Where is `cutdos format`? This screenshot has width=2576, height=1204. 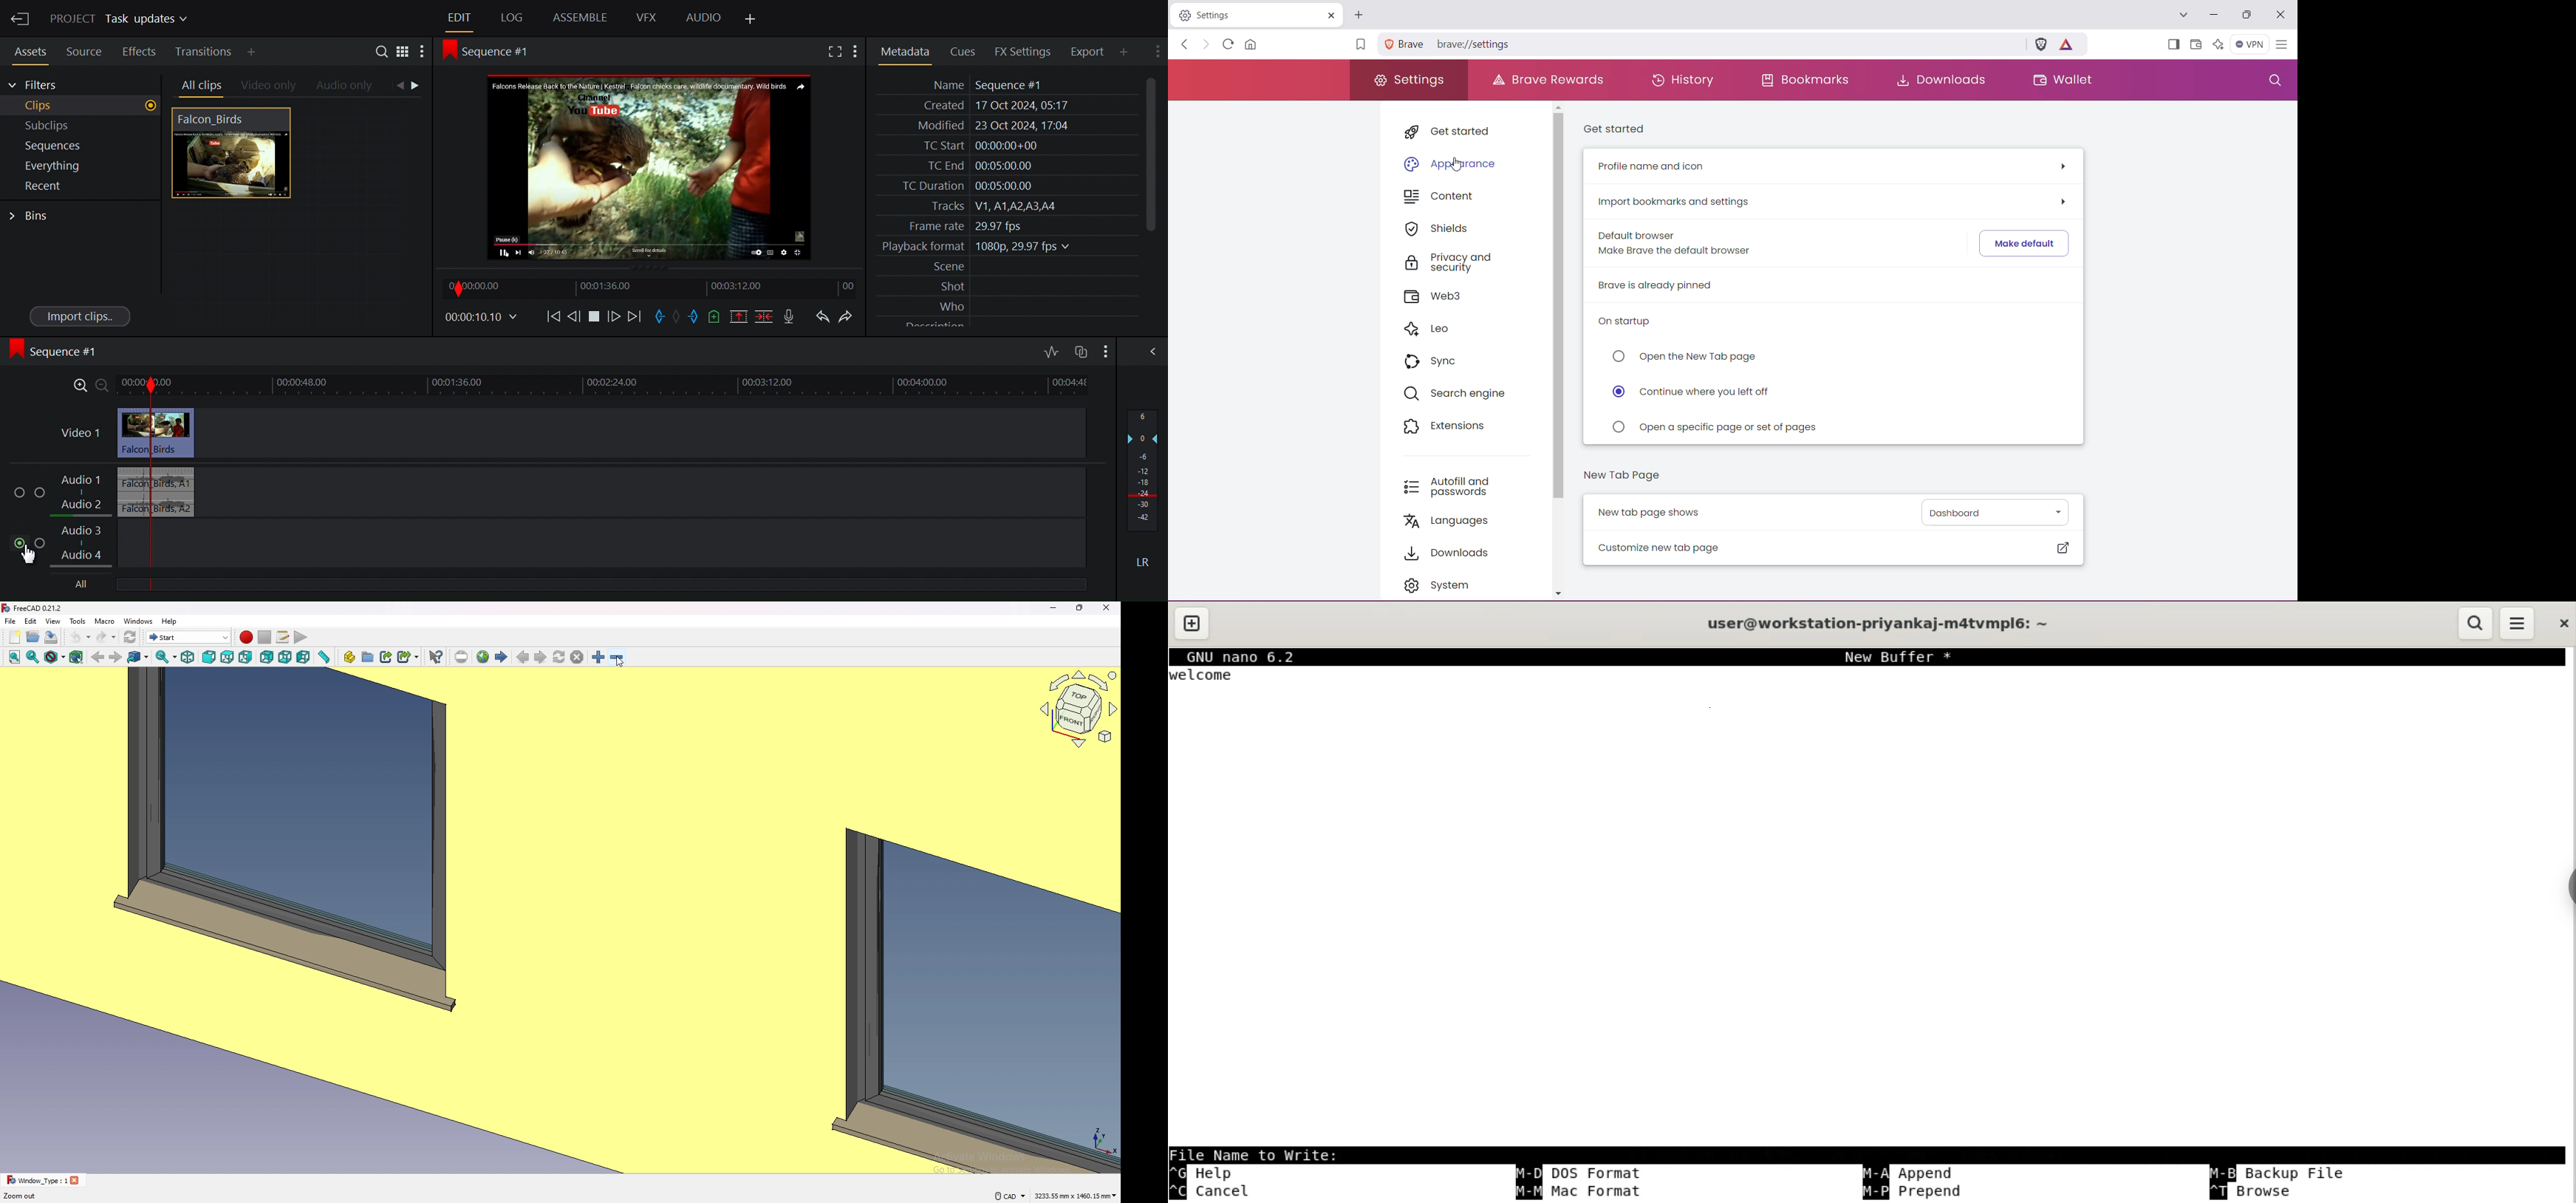
cutdos format is located at coordinates (1582, 1172).